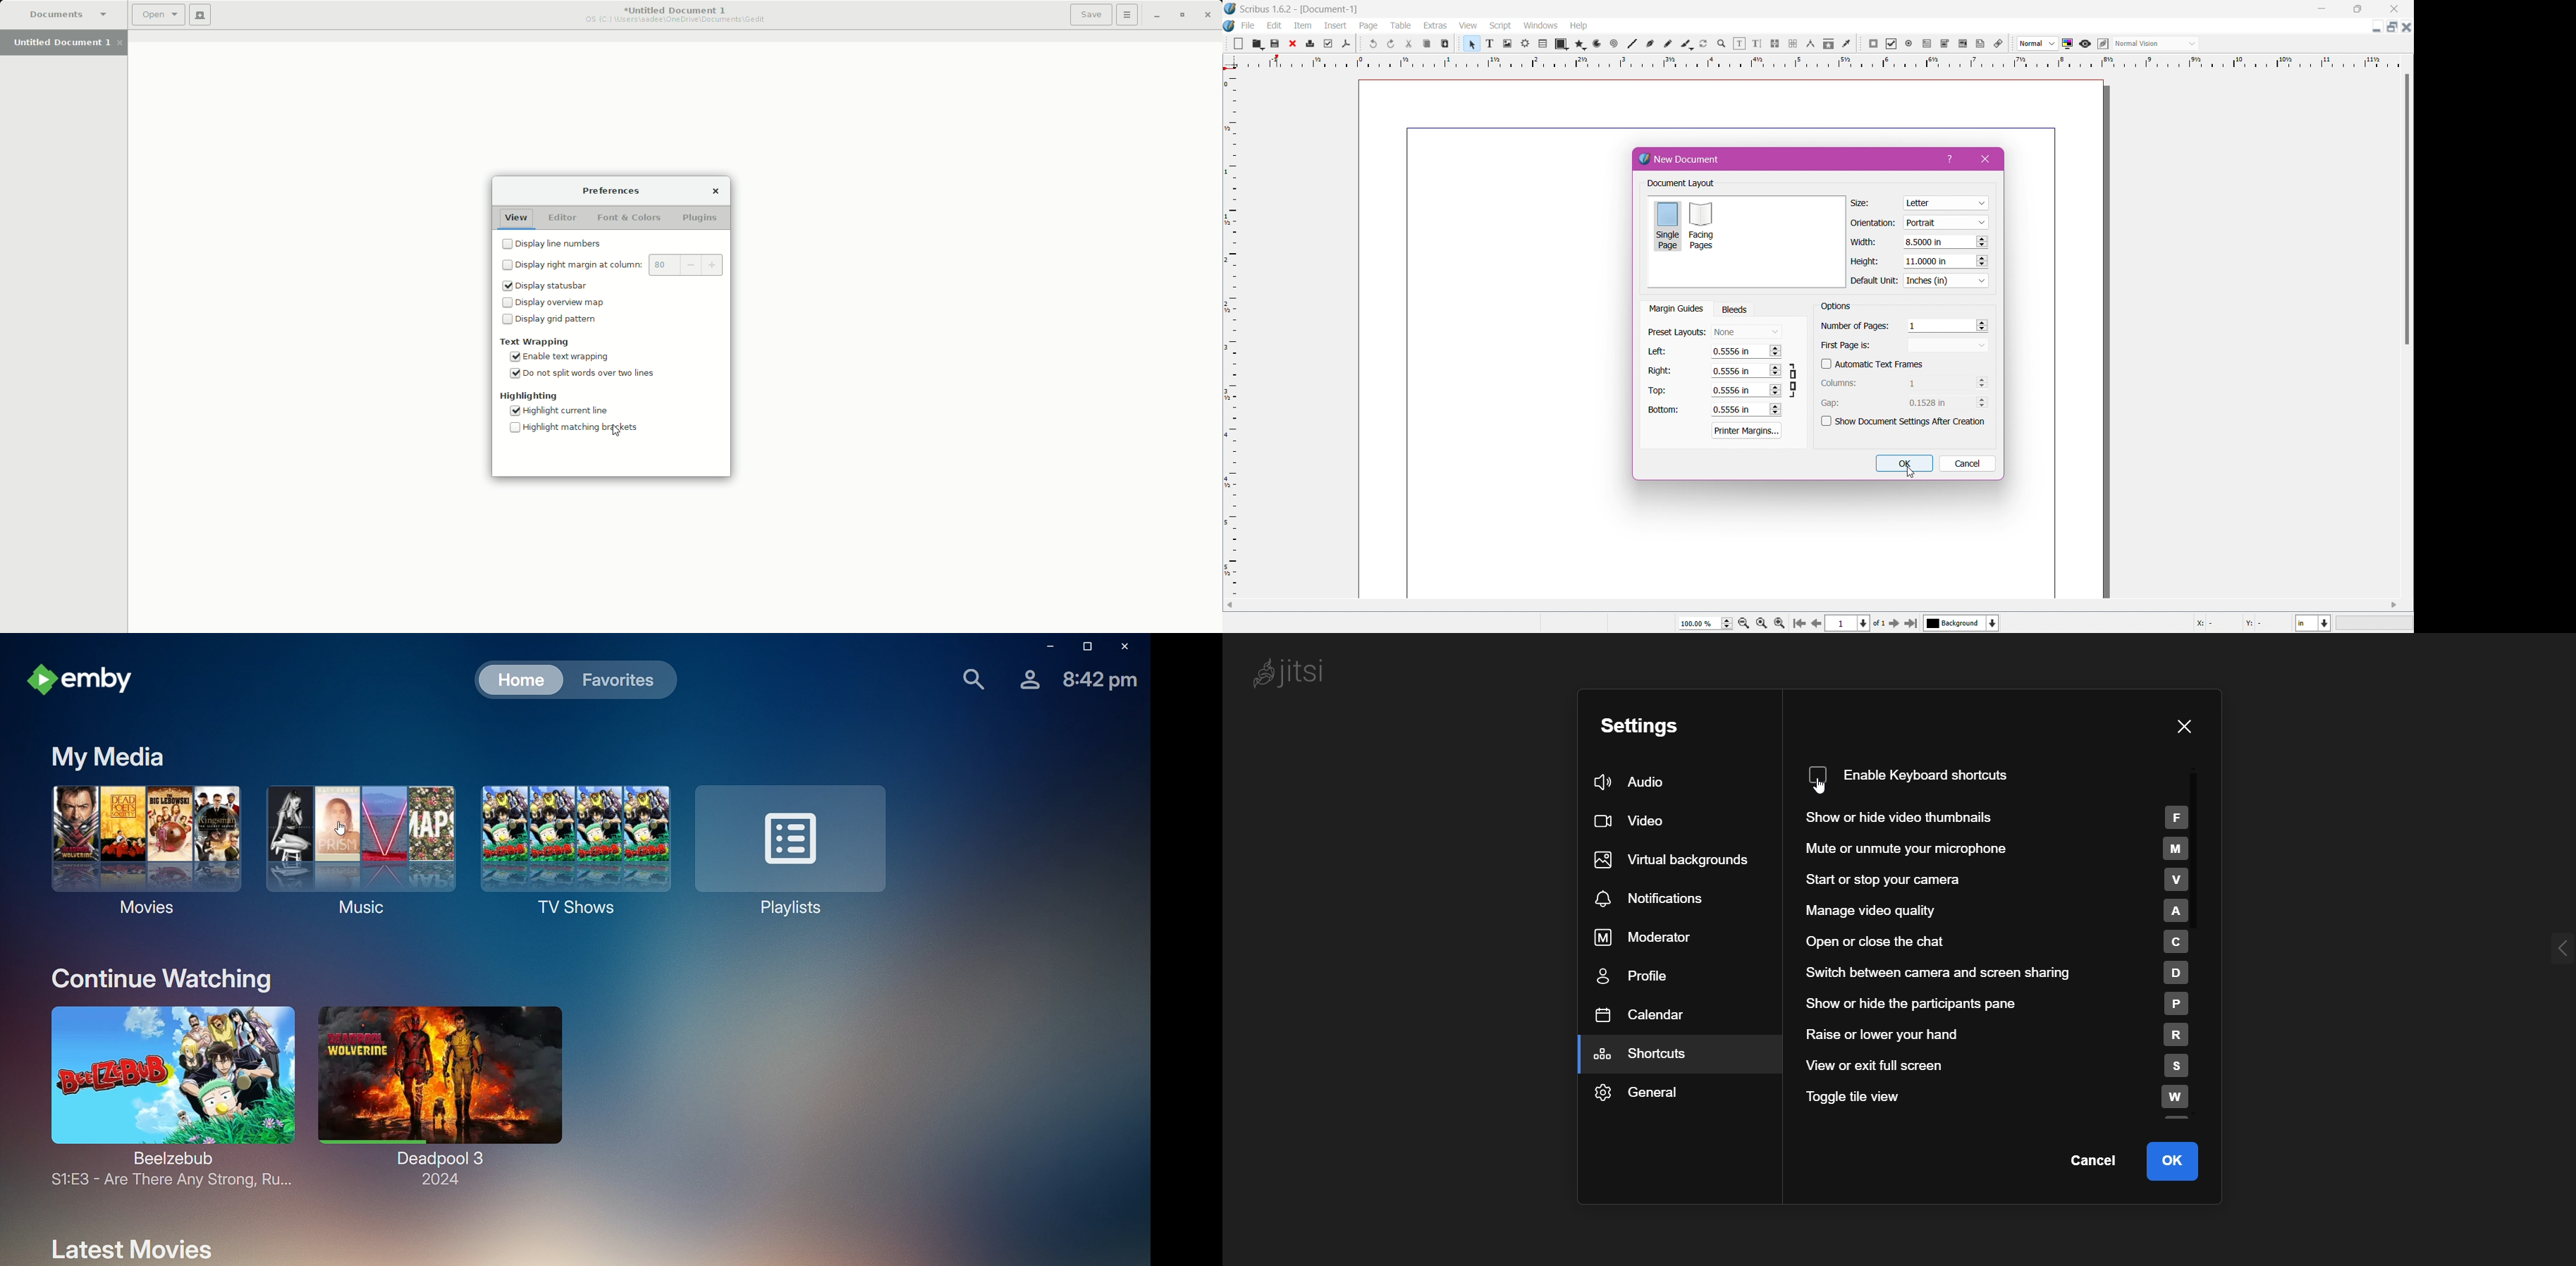 The height and width of the screenshot is (1288, 2576). Describe the element at coordinates (569, 266) in the screenshot. I see `Right margin at column` at that location.